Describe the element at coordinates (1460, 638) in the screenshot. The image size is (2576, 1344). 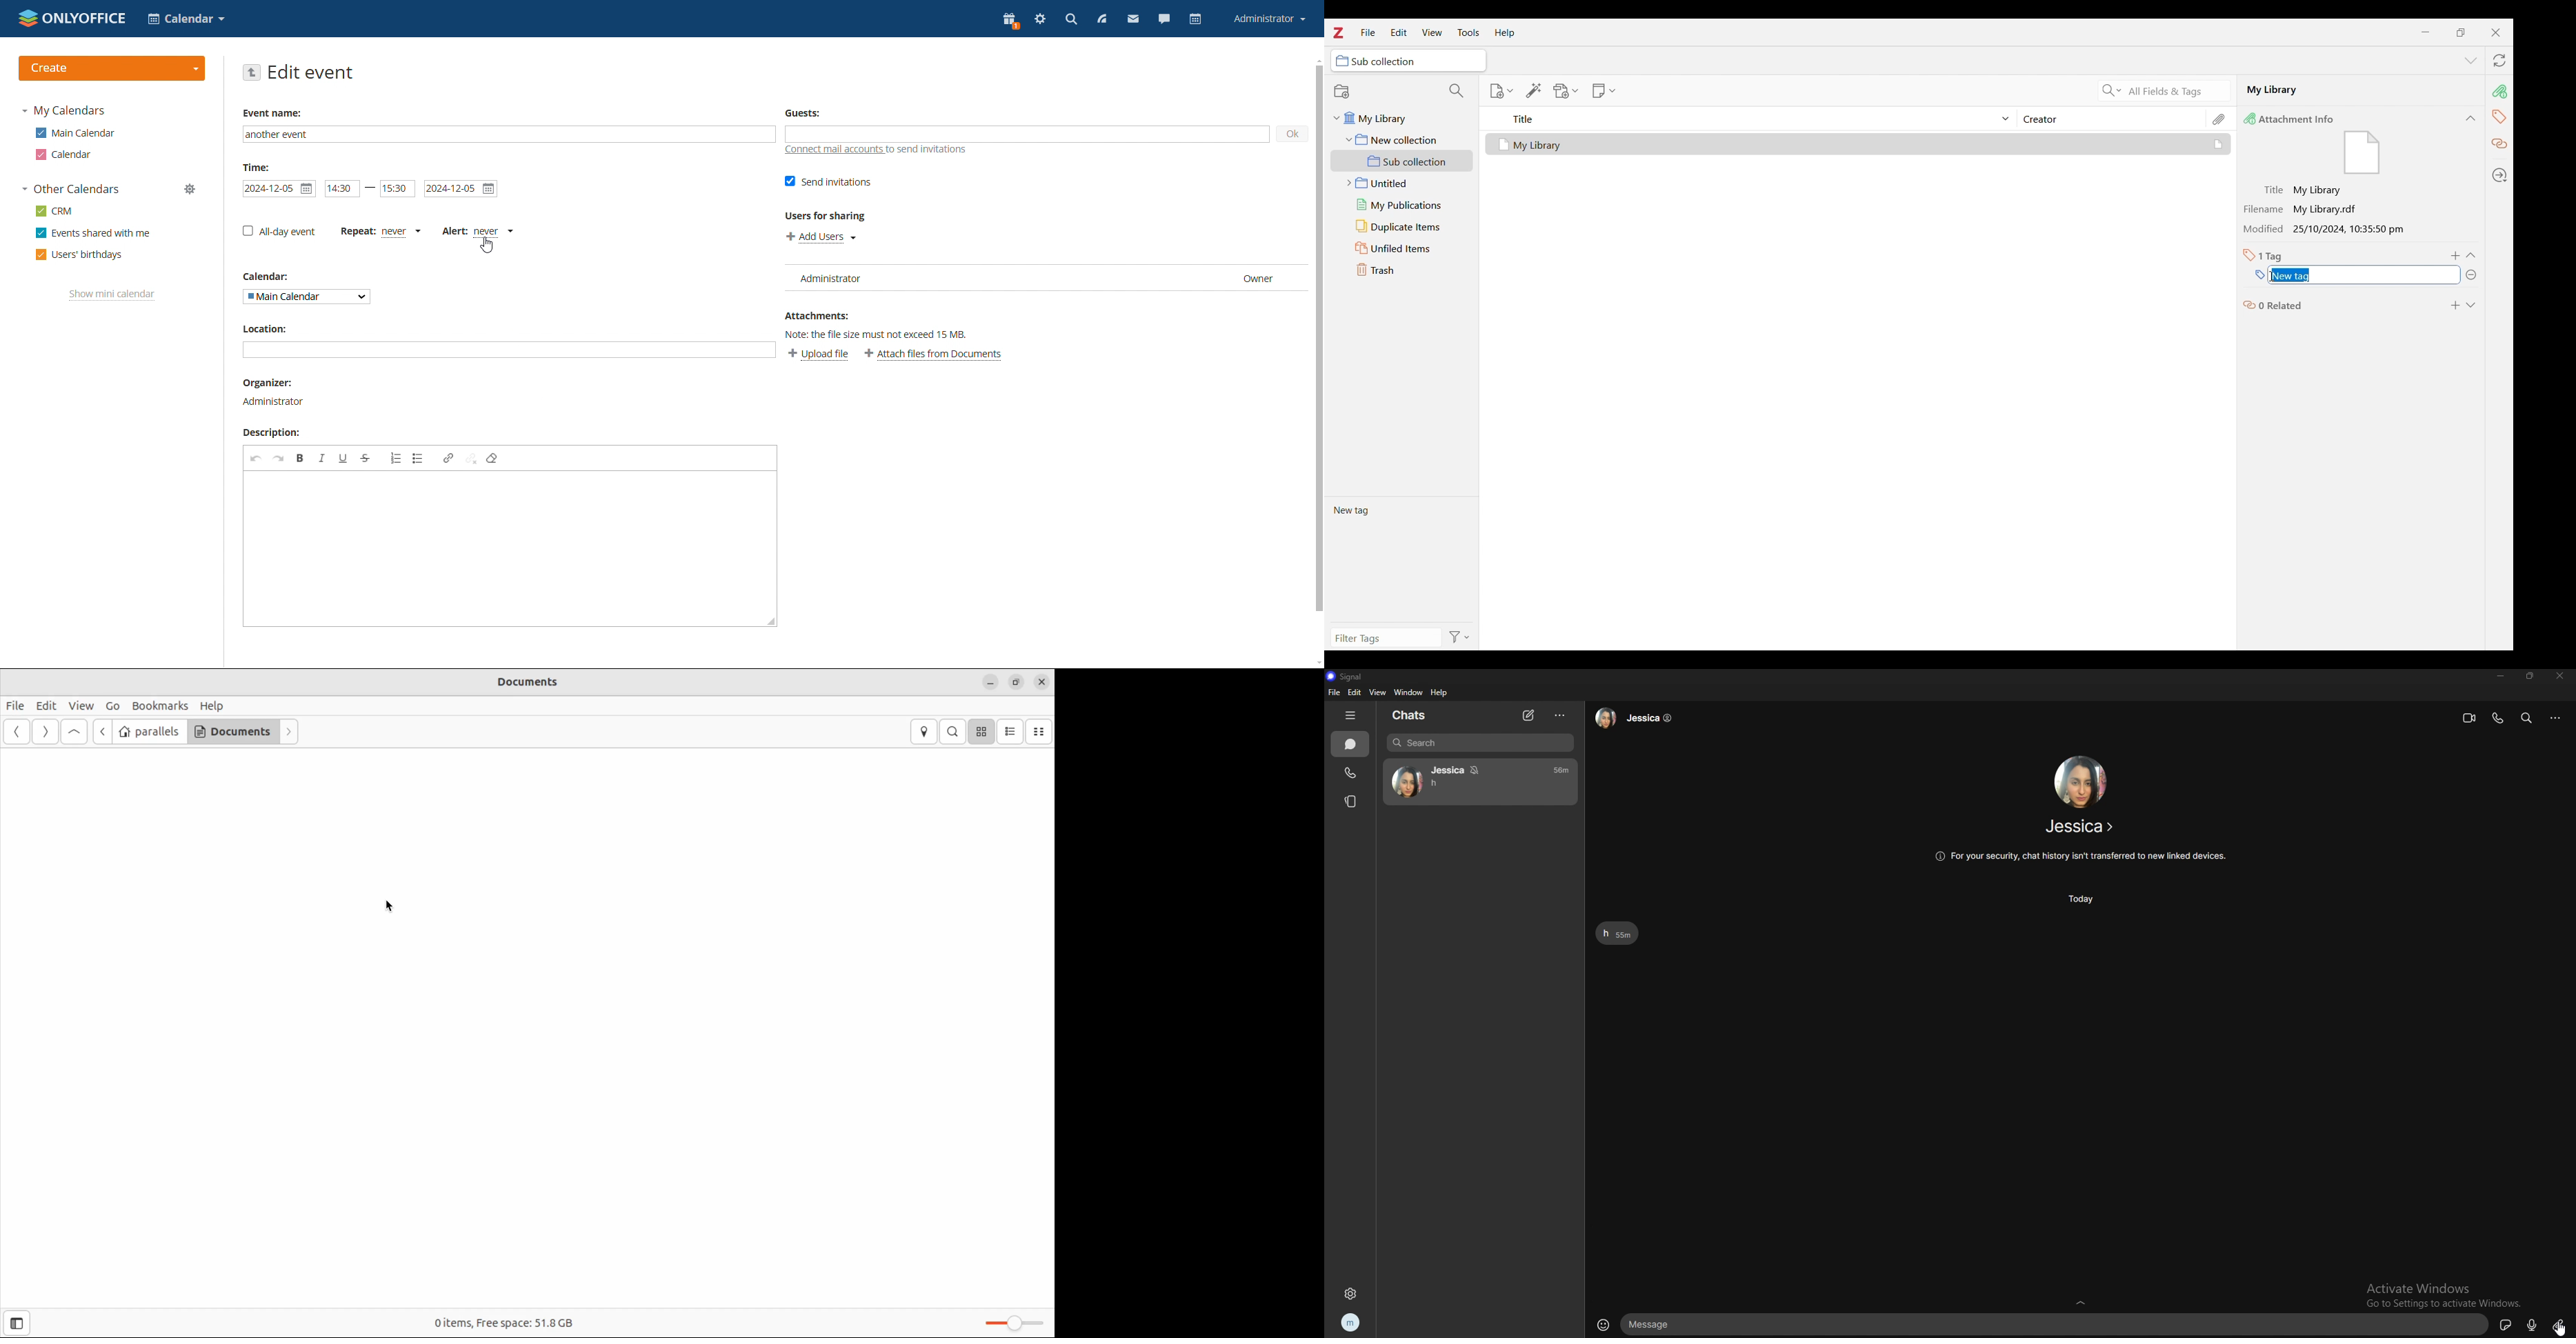
I see `Filter options` at that location.